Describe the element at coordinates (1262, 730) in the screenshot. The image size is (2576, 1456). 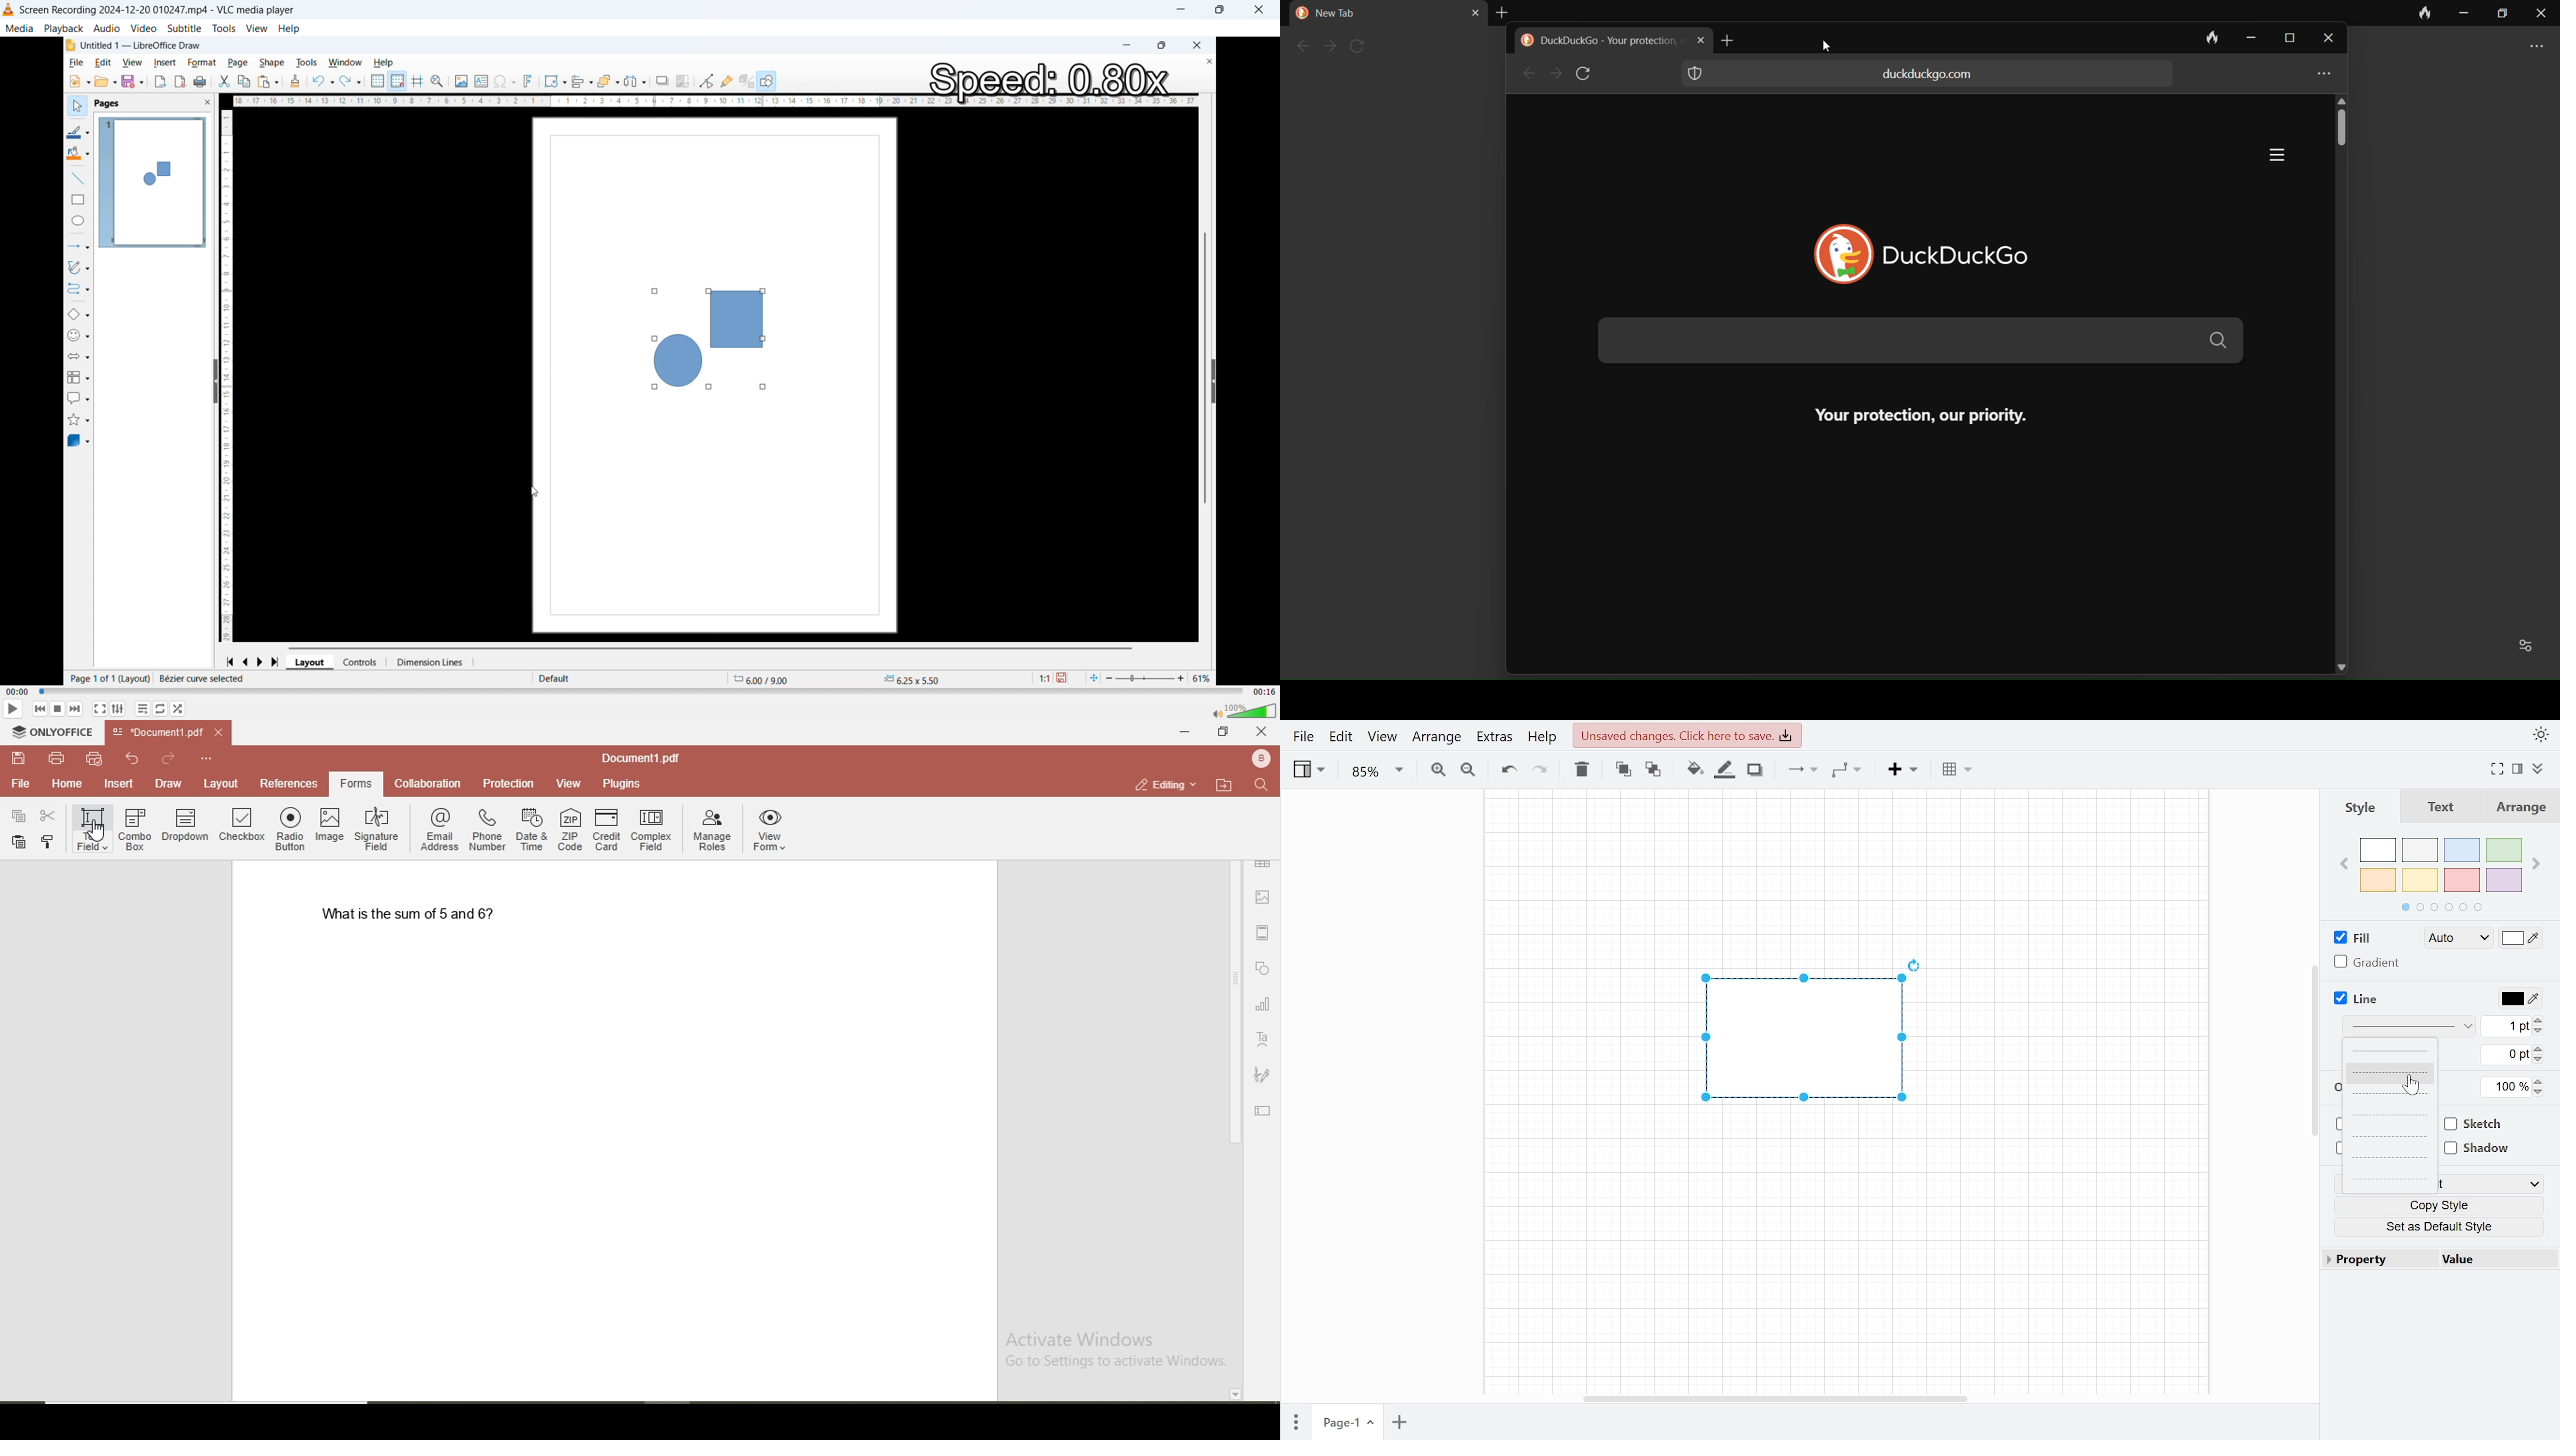
I see `close` at that location.